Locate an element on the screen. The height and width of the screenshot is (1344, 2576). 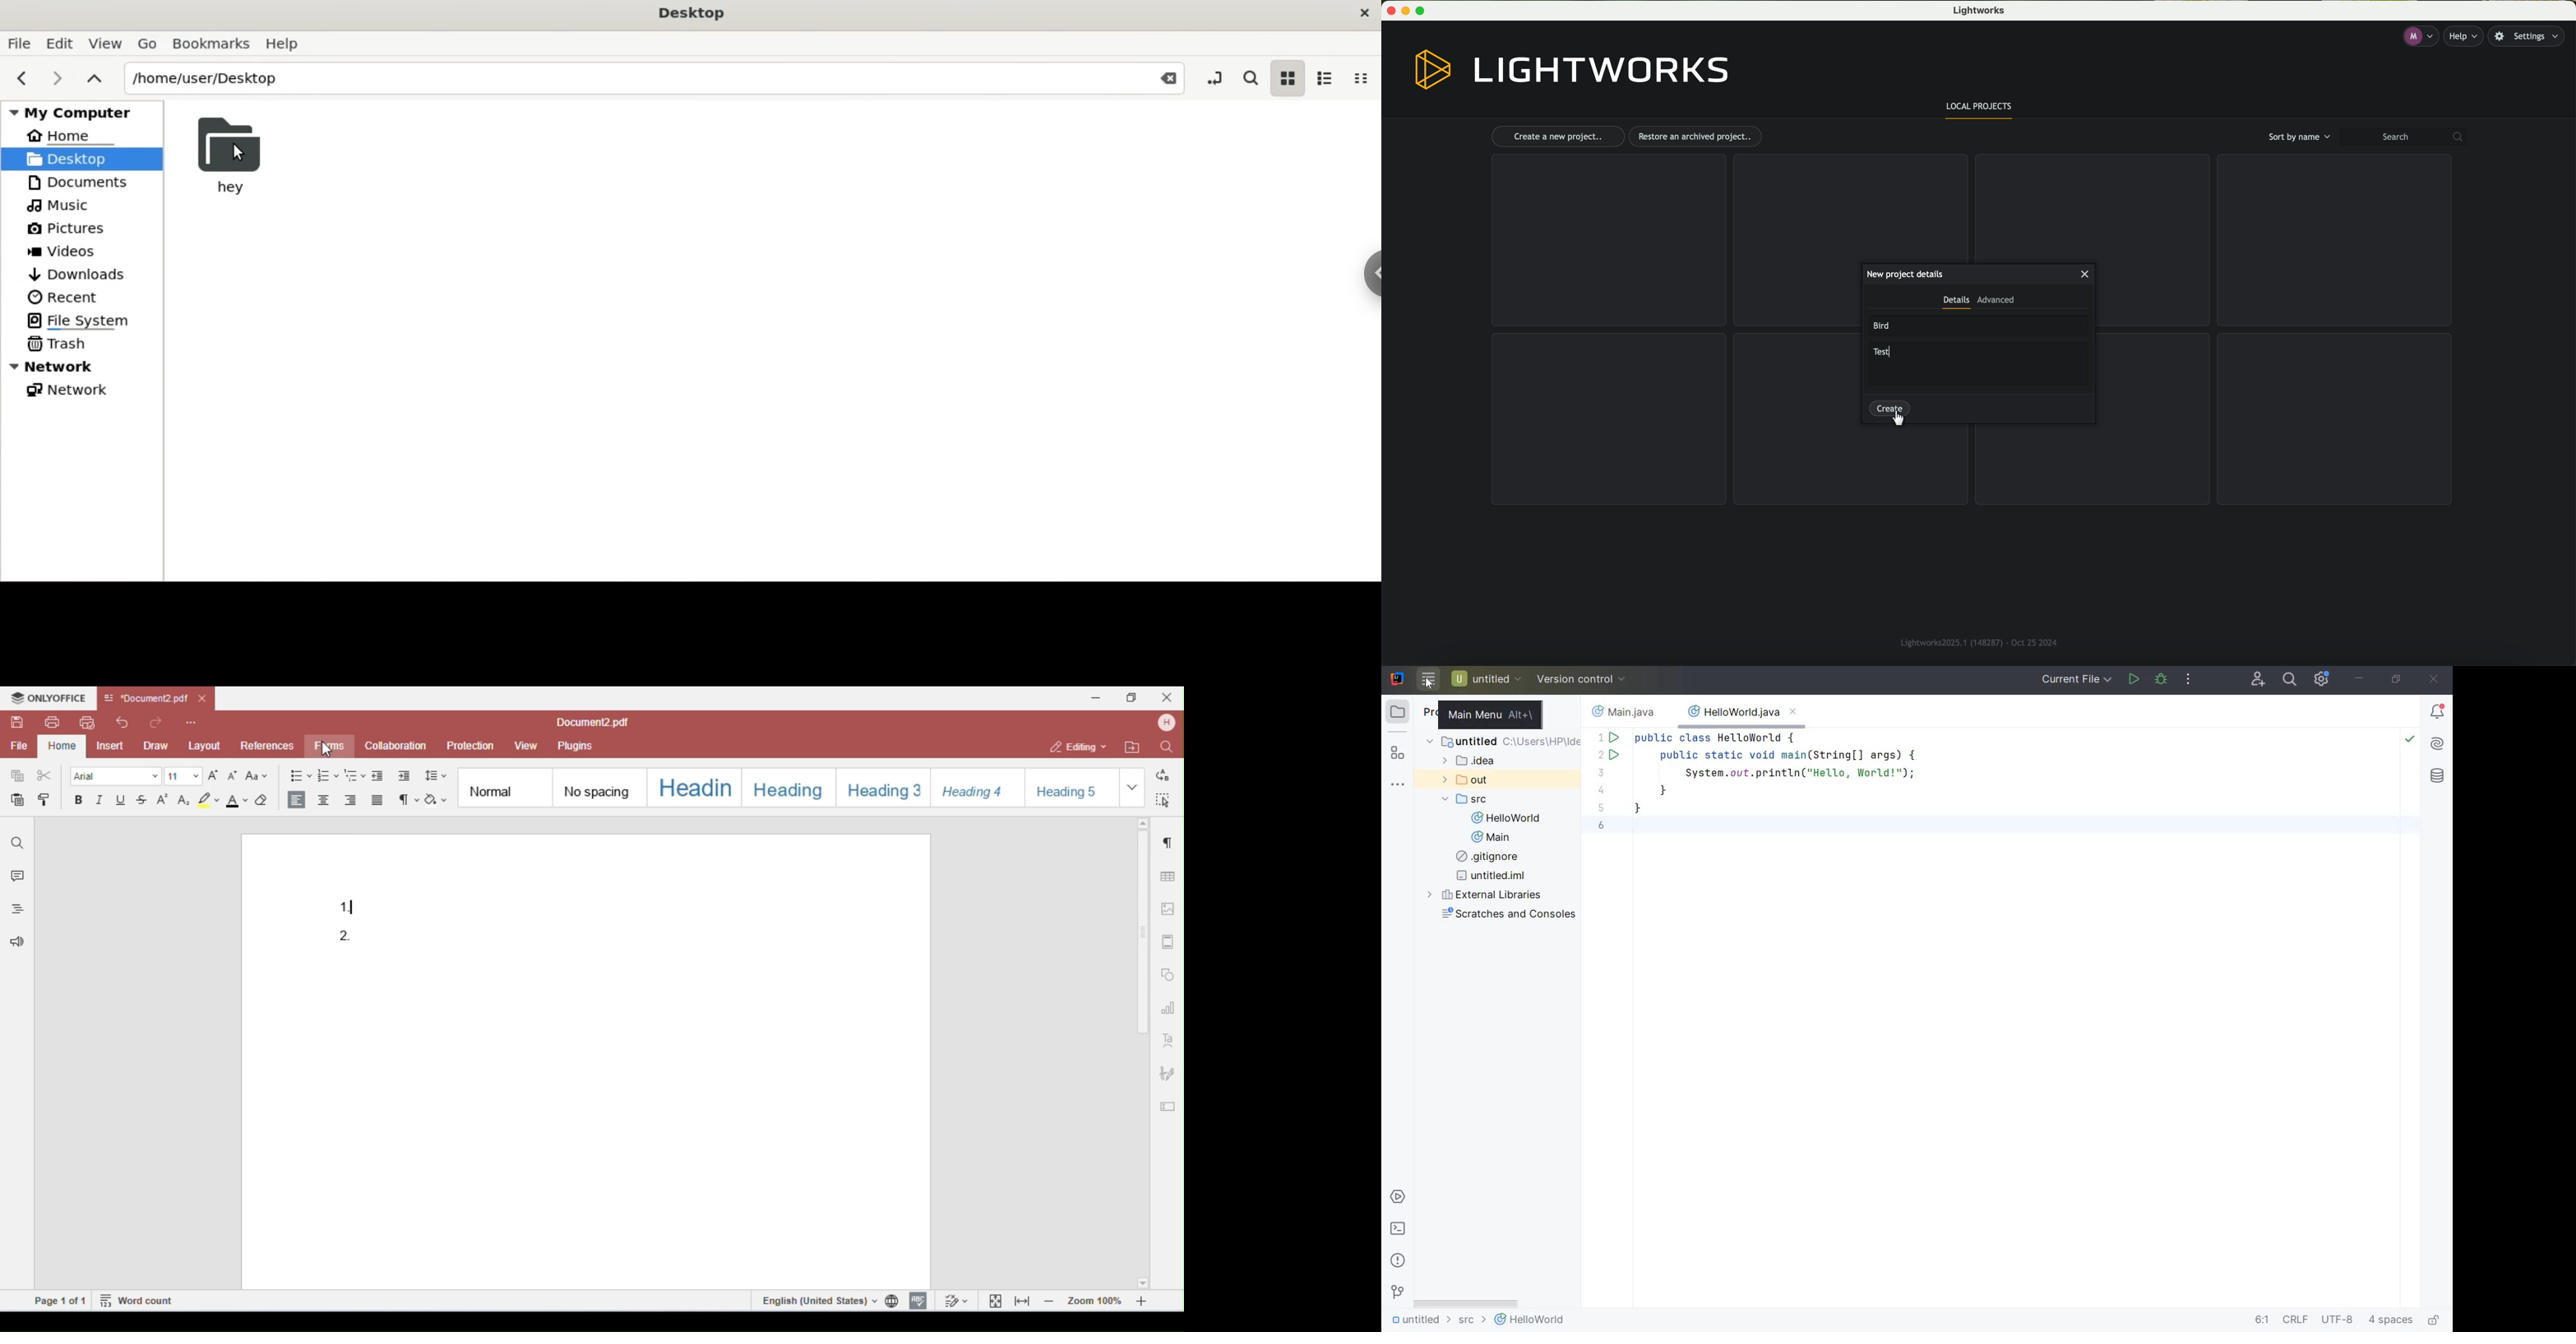
Close is located at coordinates (1163, 79).